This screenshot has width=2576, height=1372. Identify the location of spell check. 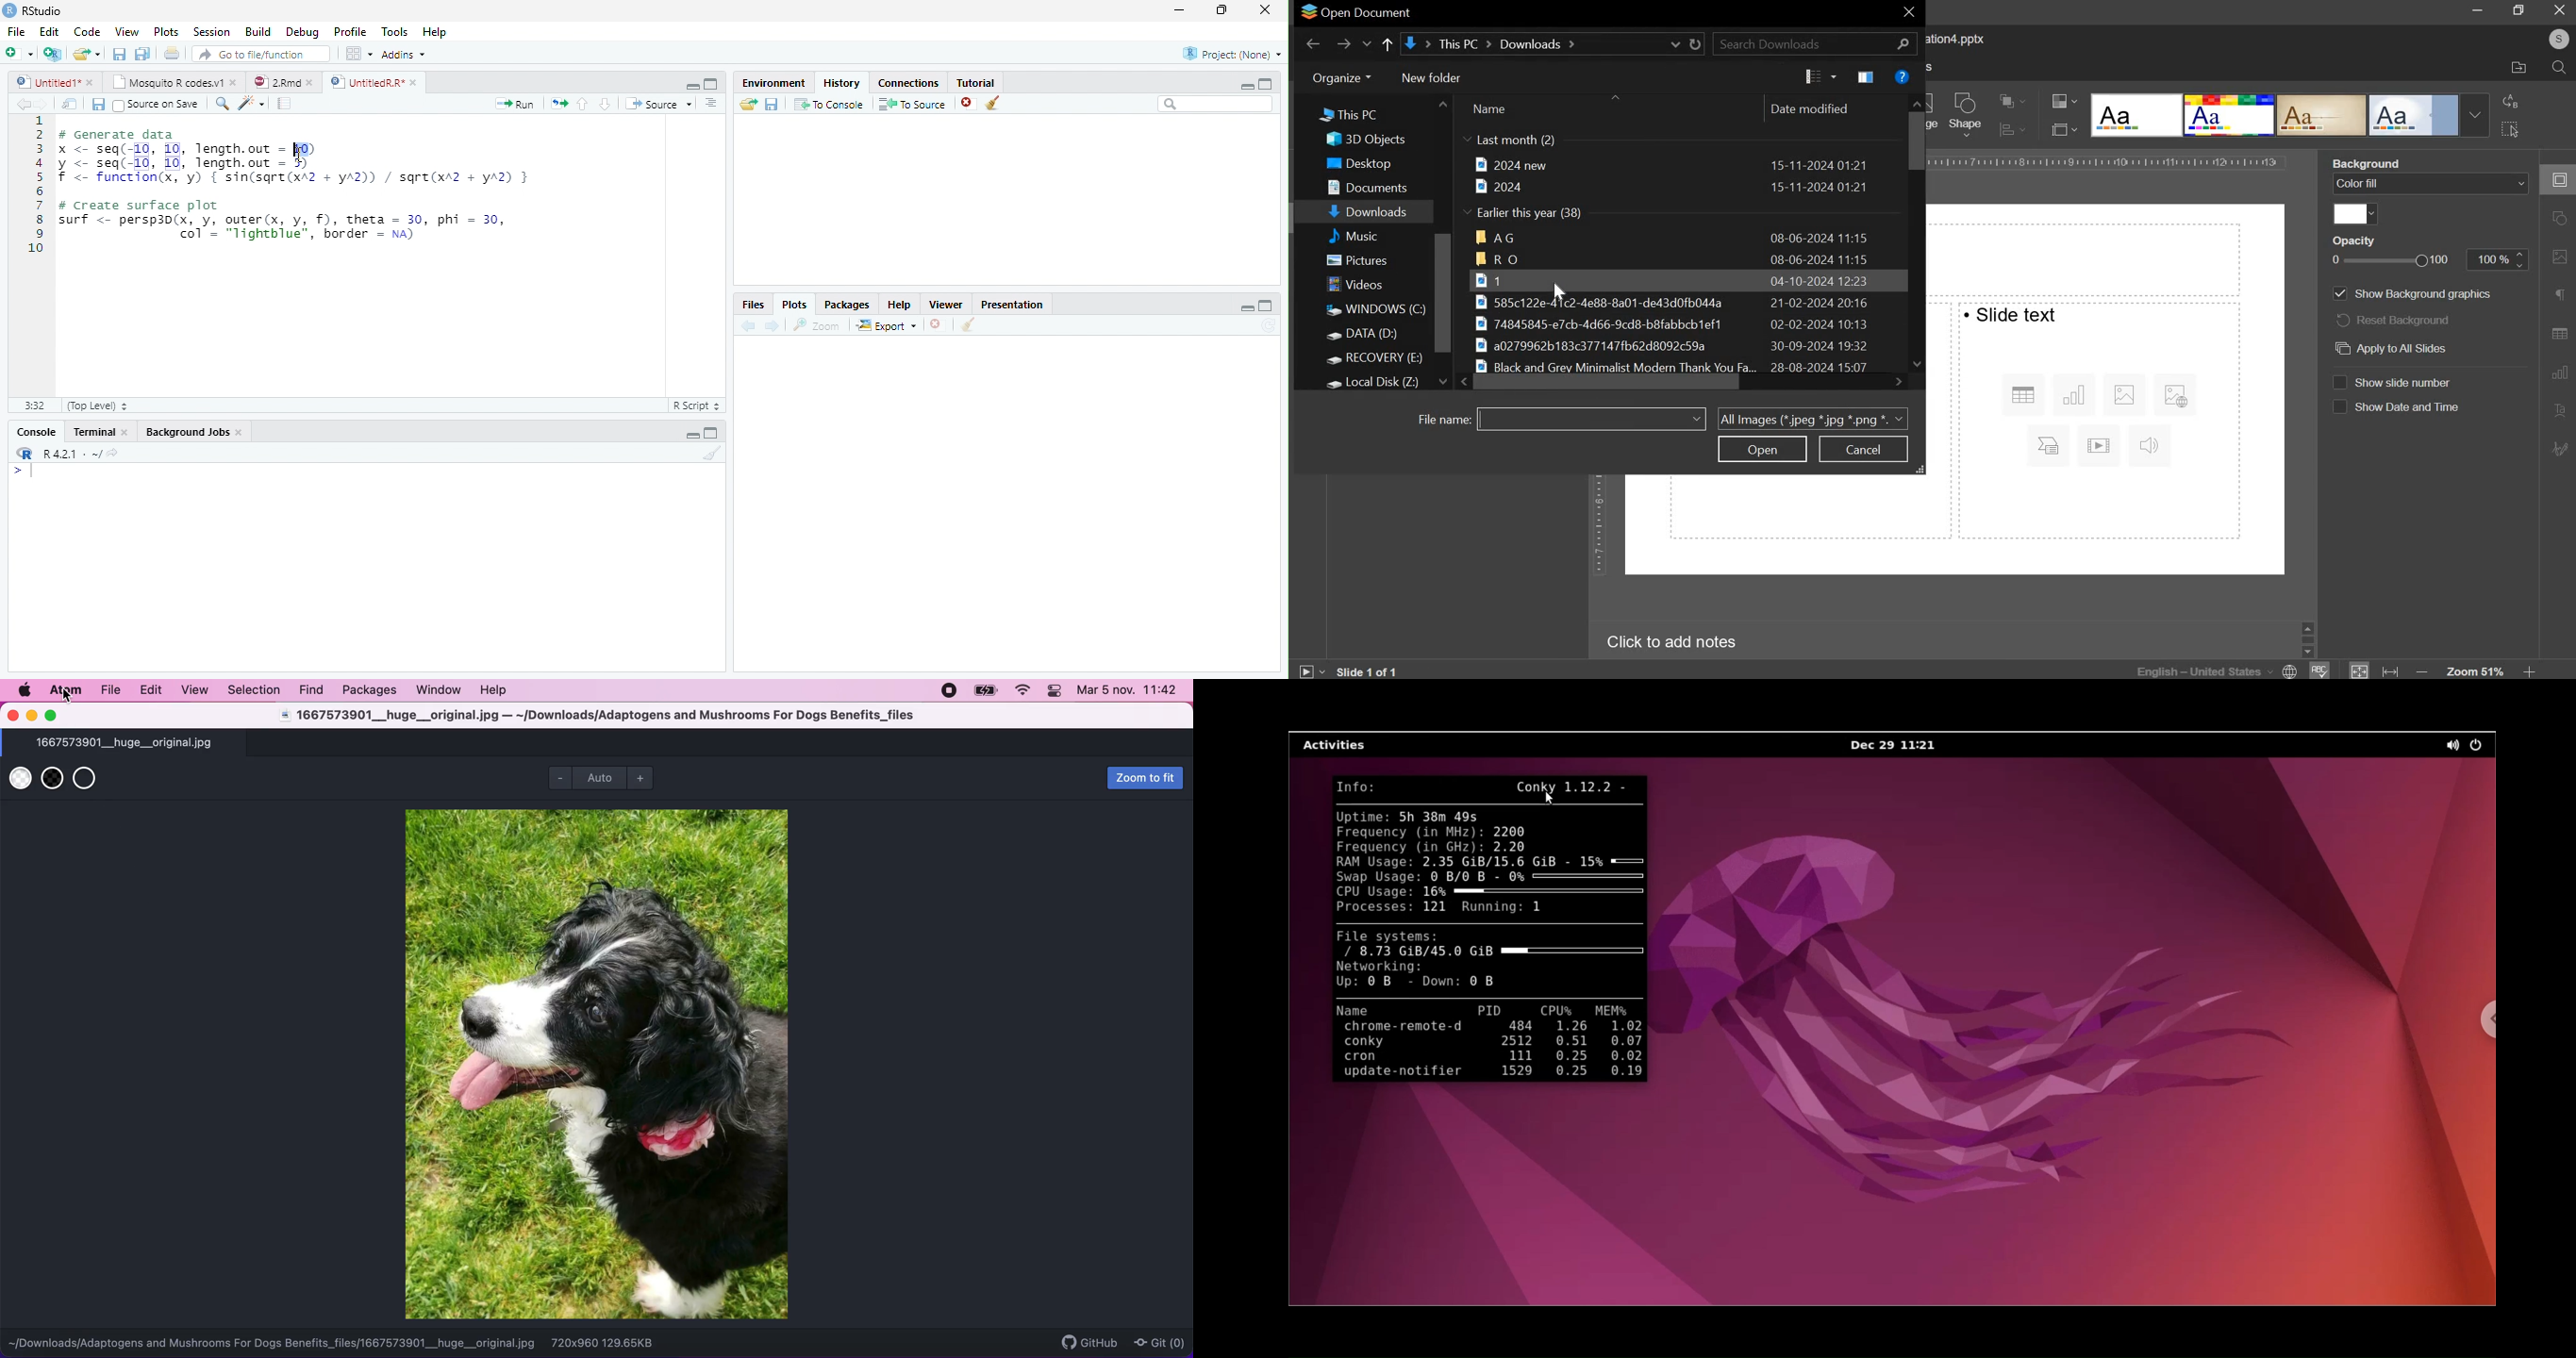
(2321, 670).